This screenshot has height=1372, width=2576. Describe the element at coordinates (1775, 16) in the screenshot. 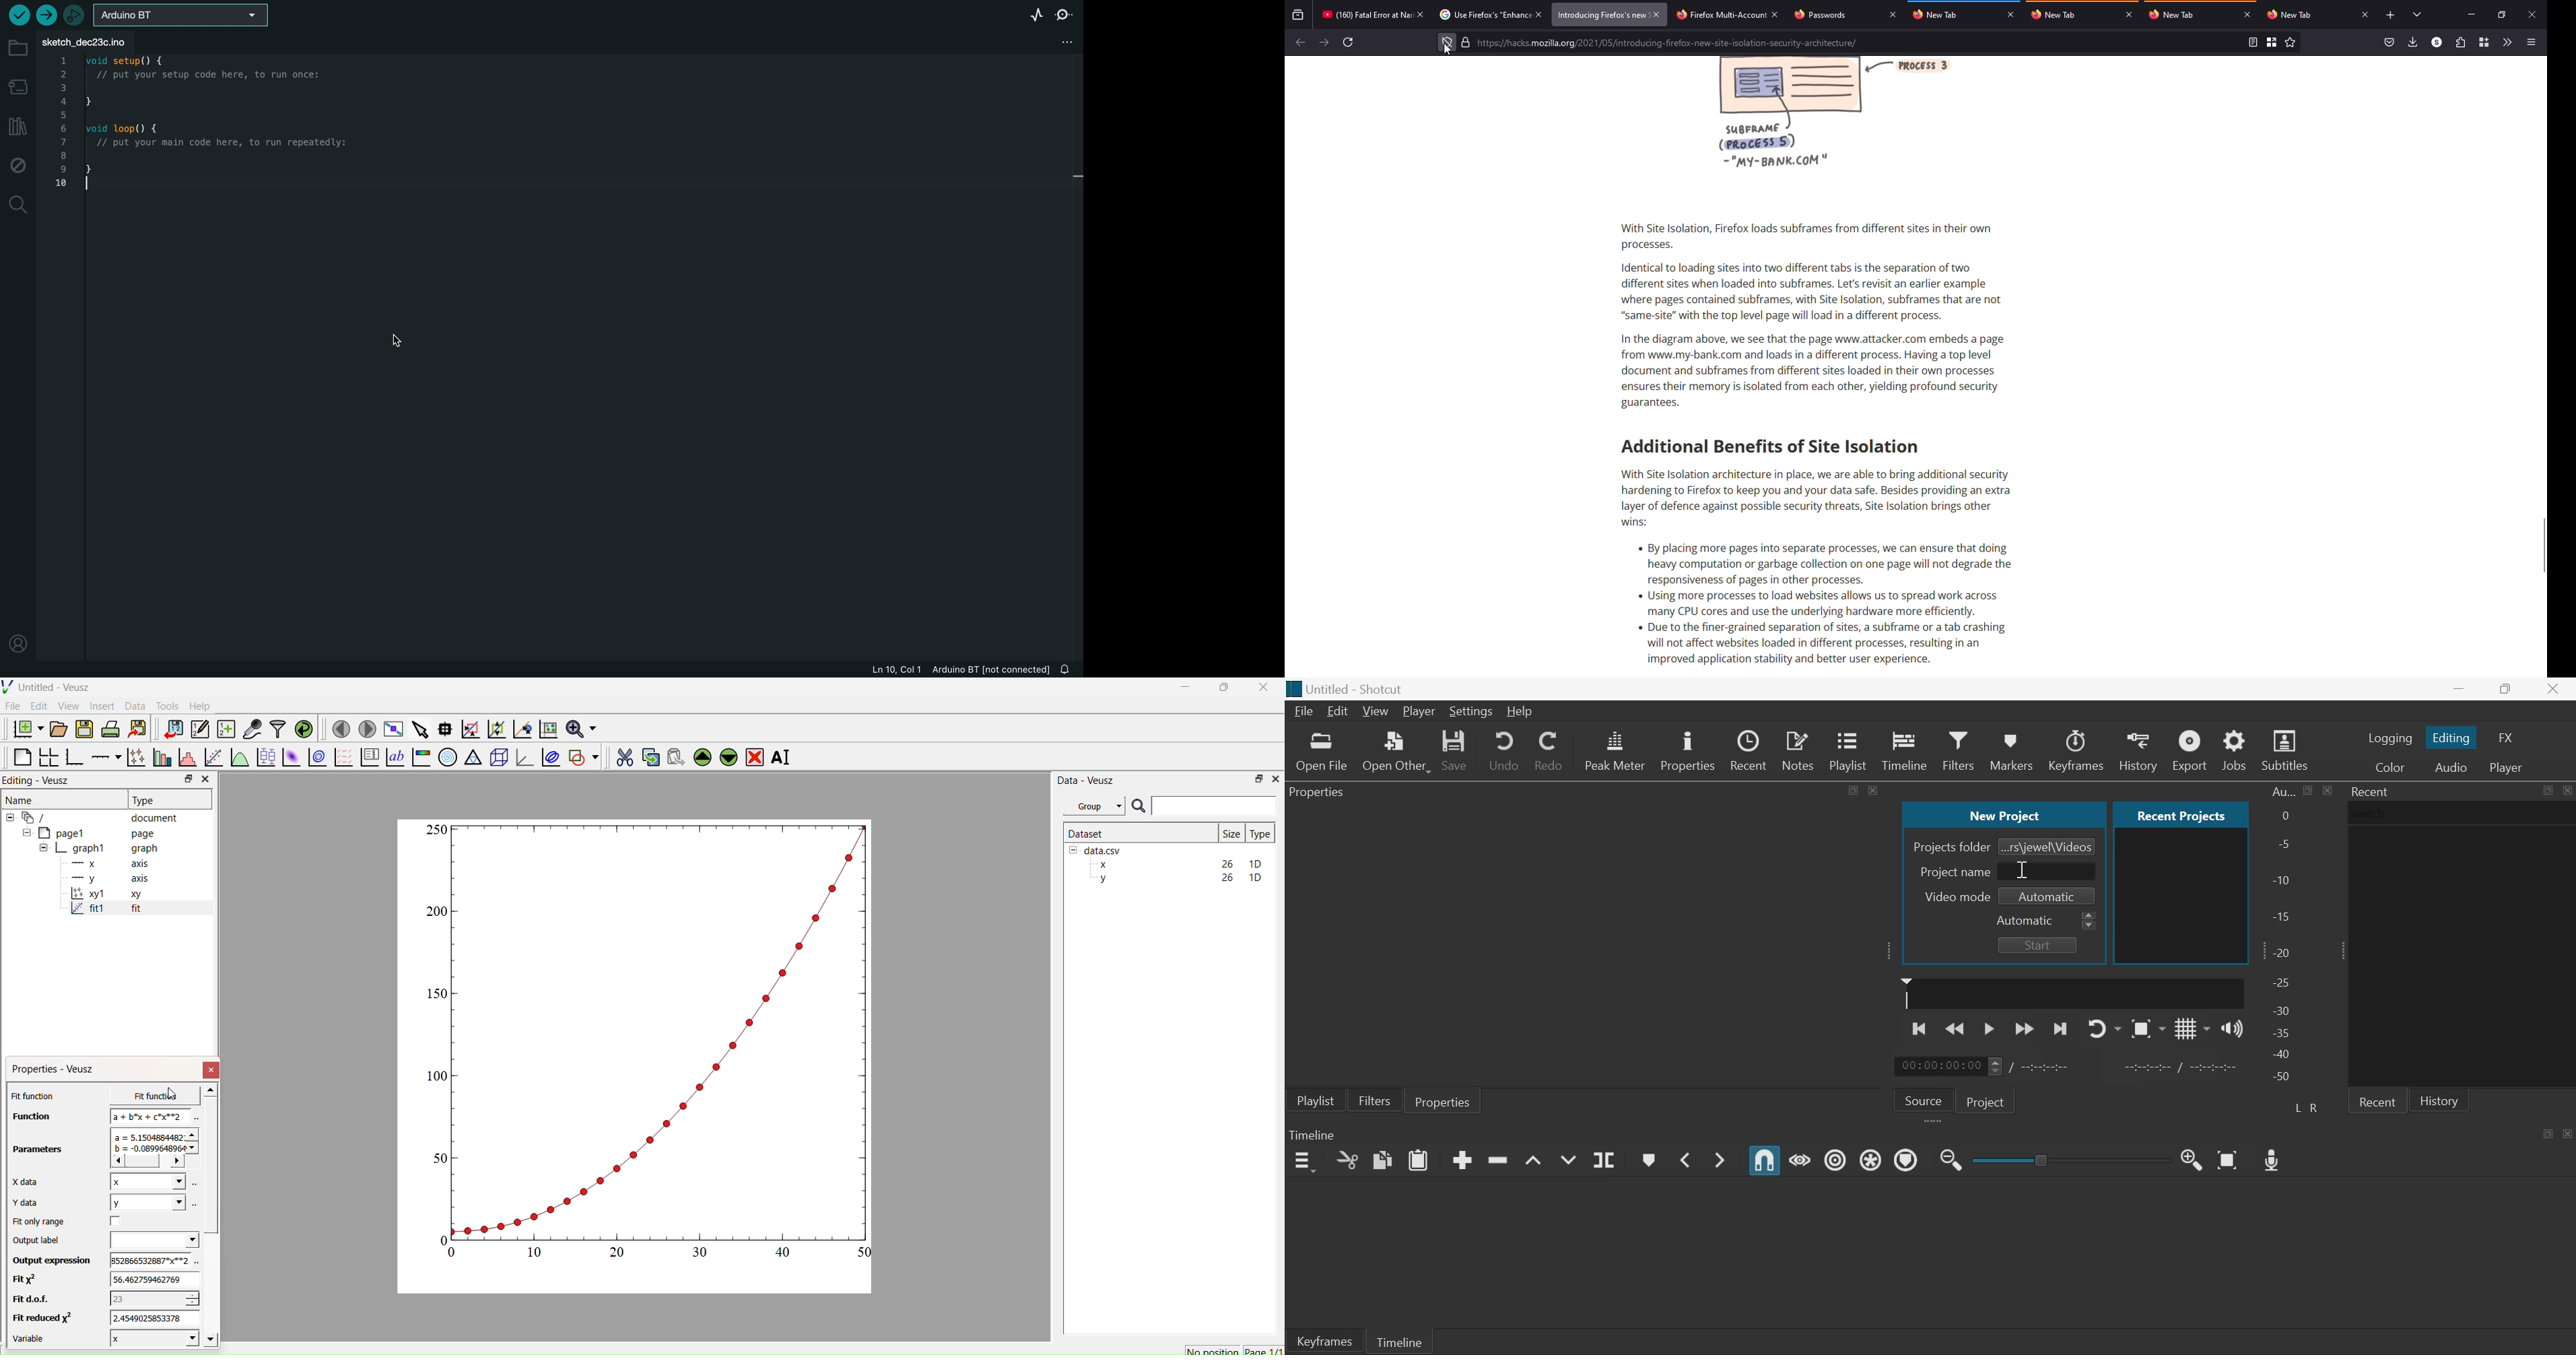

I see `close` at that location.